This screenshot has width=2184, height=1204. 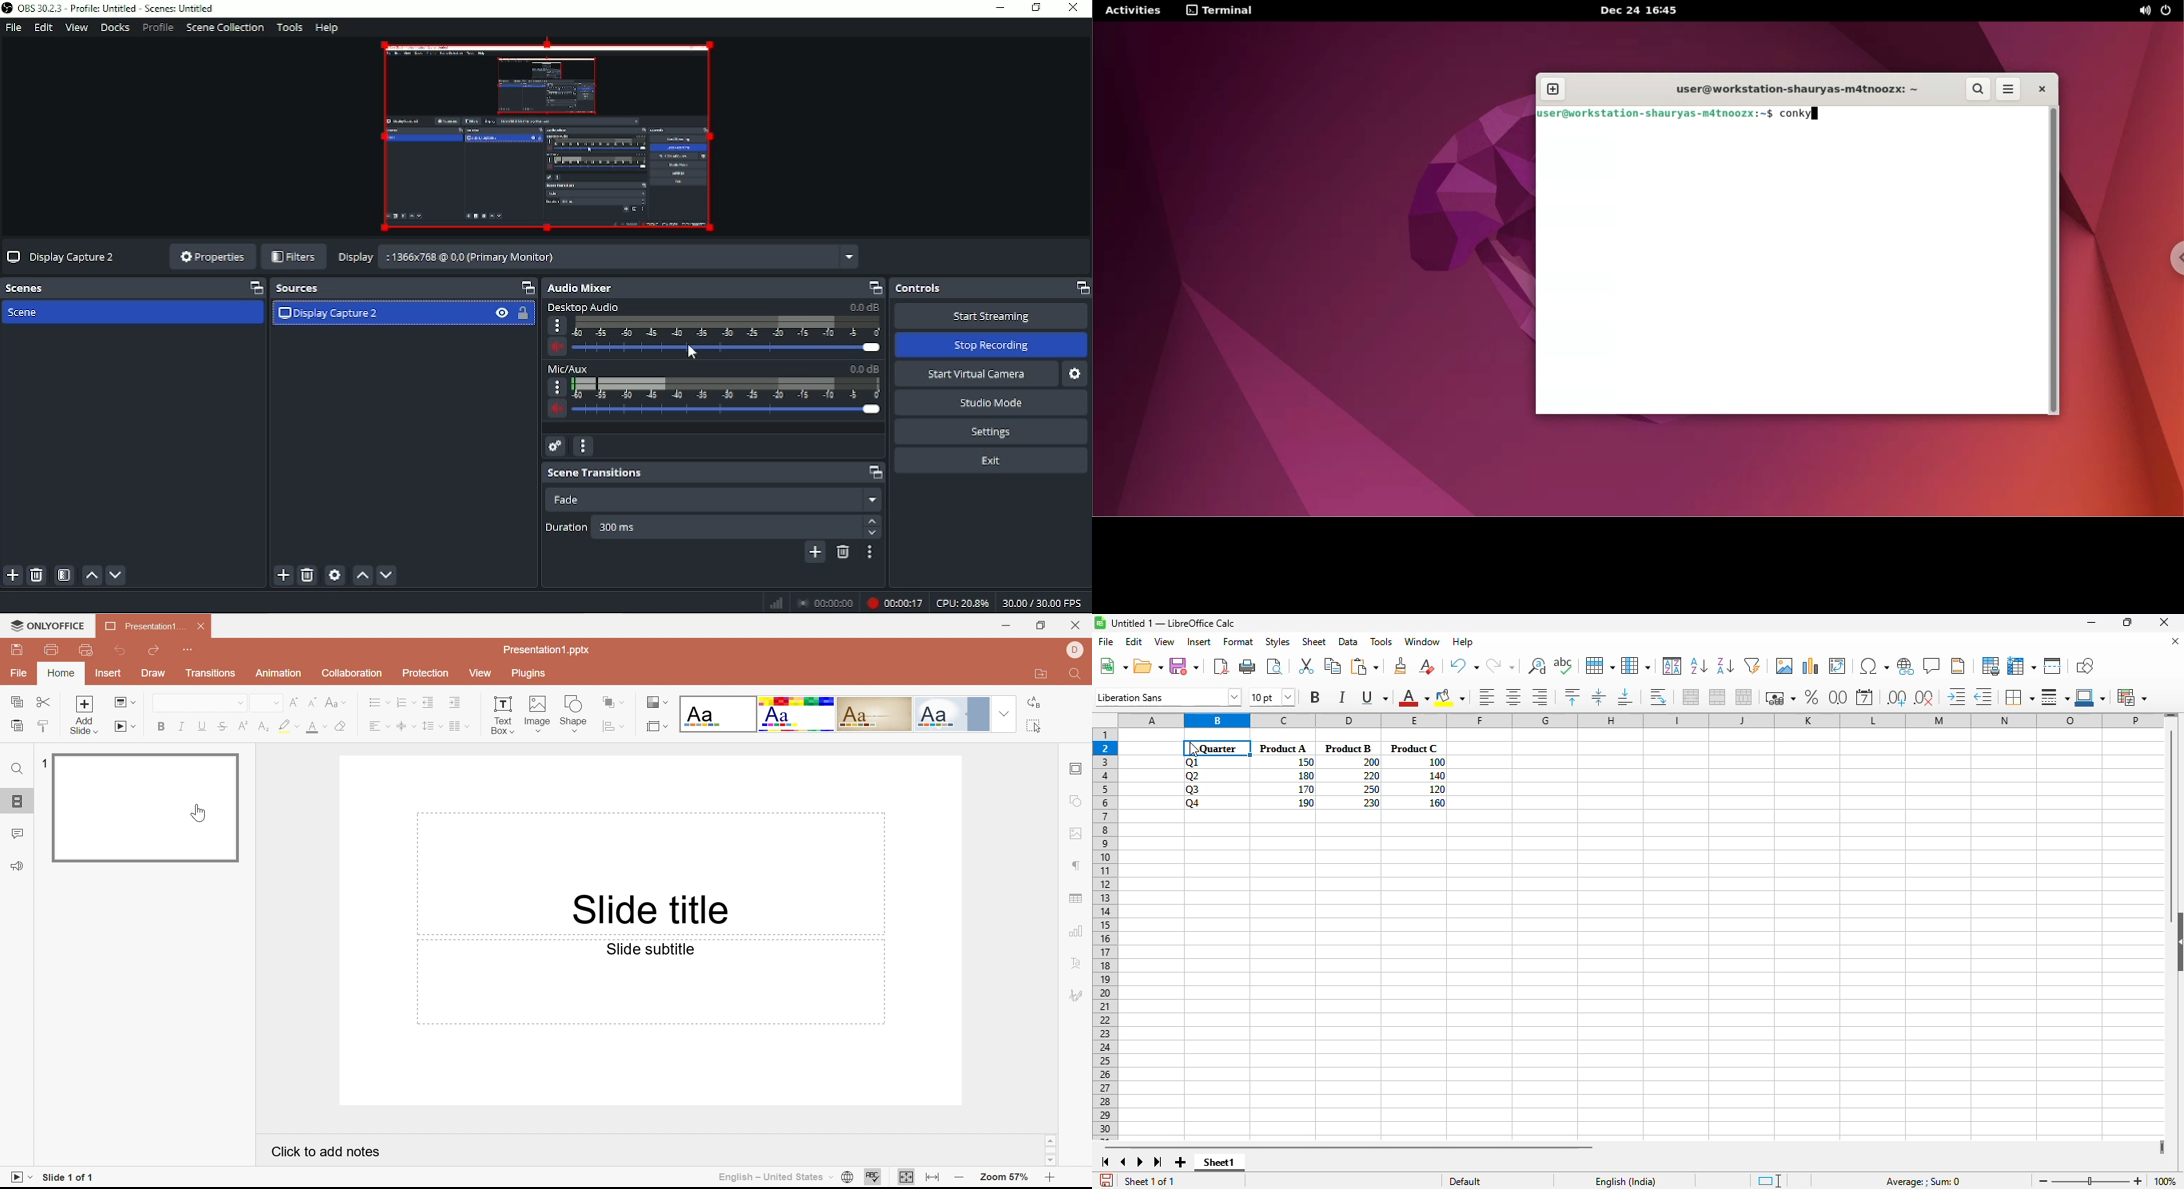 I want to click on Insert Columns, so click(x=456, y=727).